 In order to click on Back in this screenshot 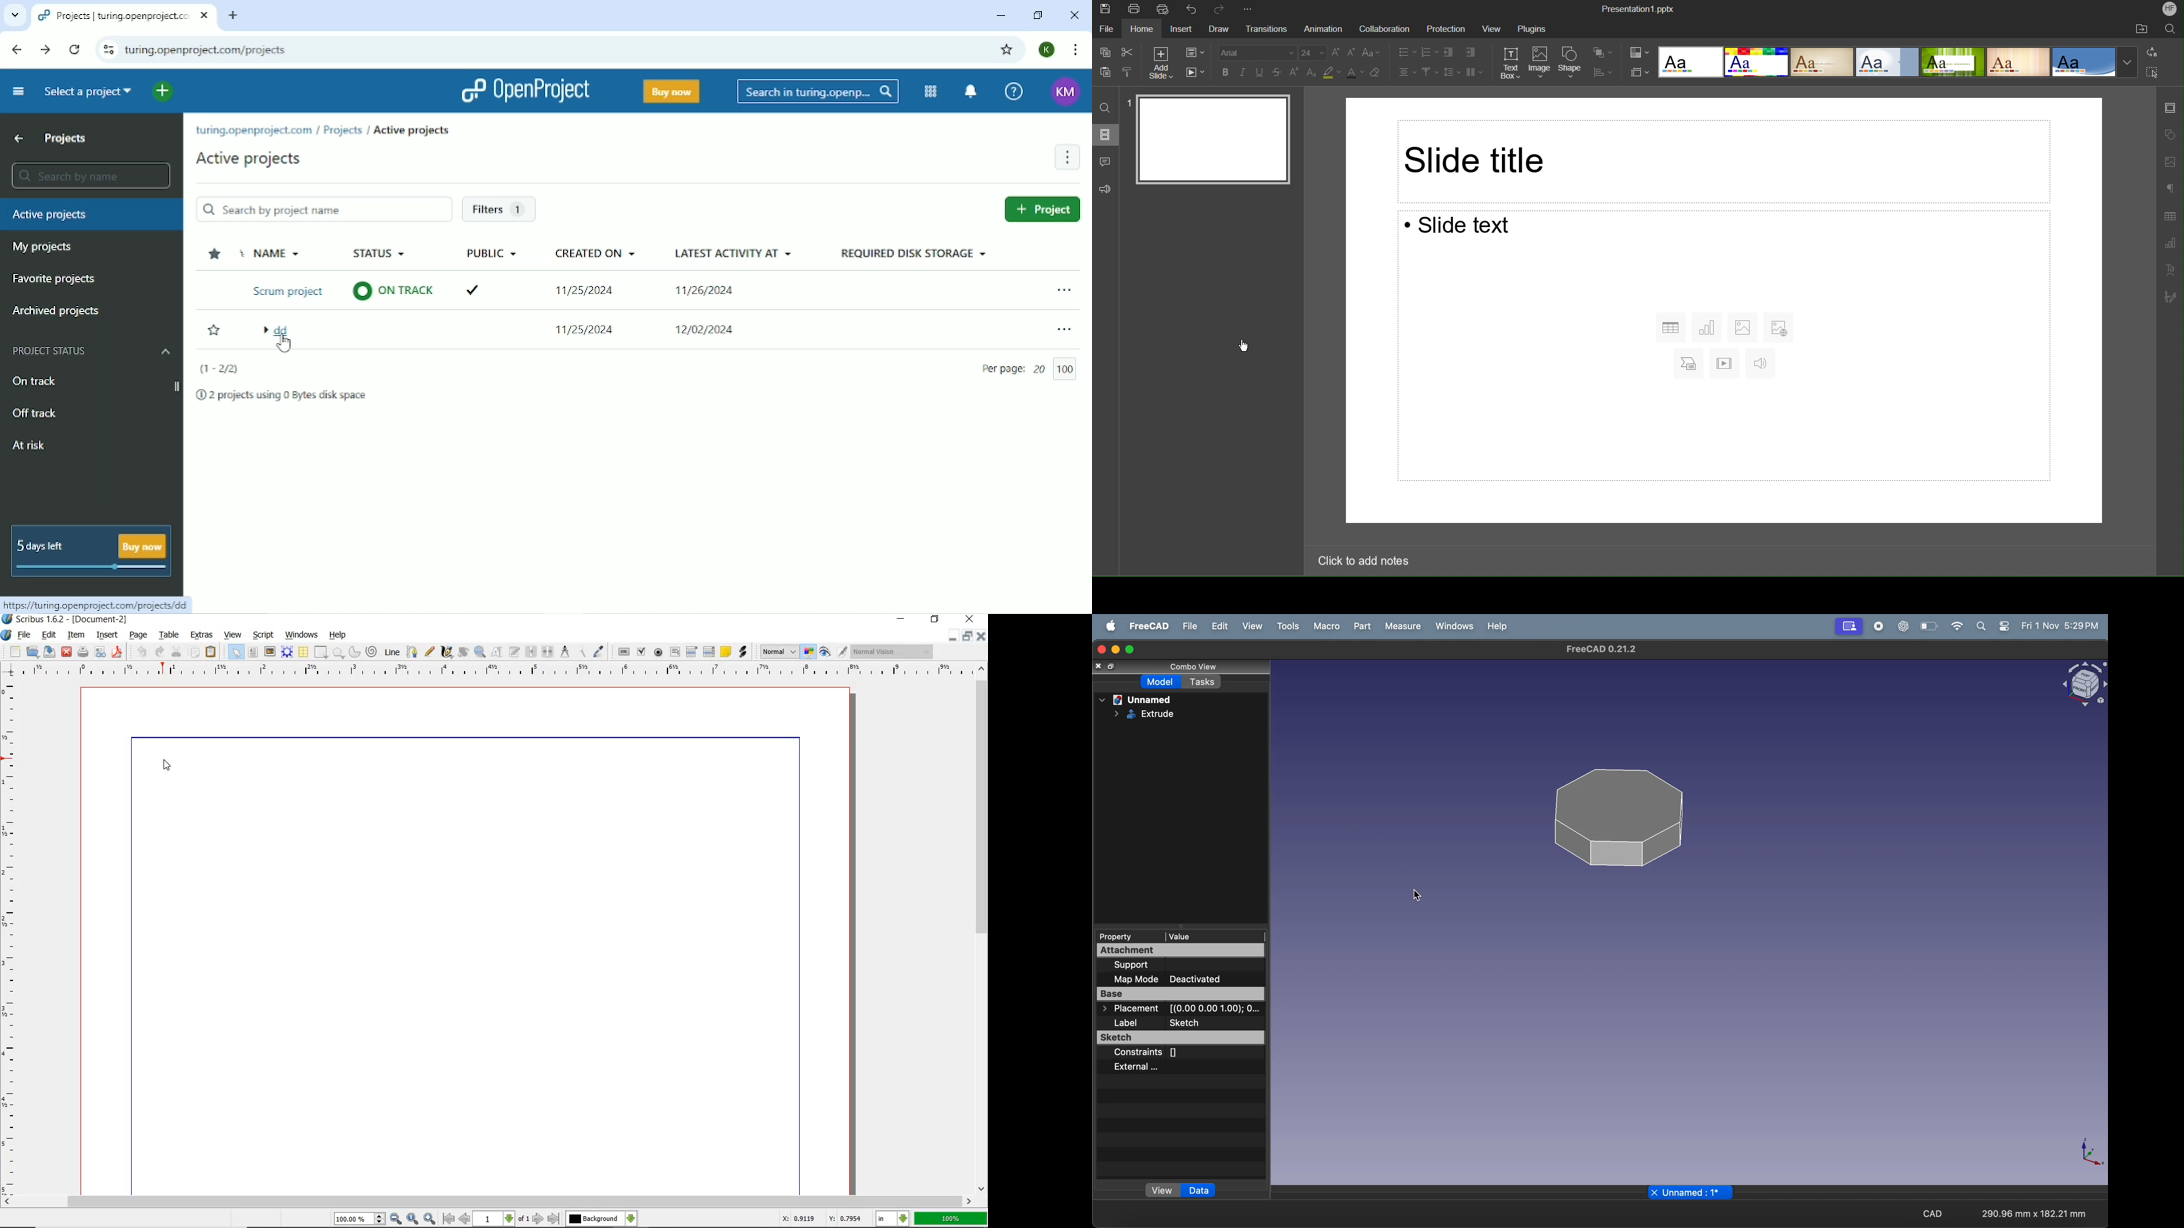, I will do `click(17, 50)`.